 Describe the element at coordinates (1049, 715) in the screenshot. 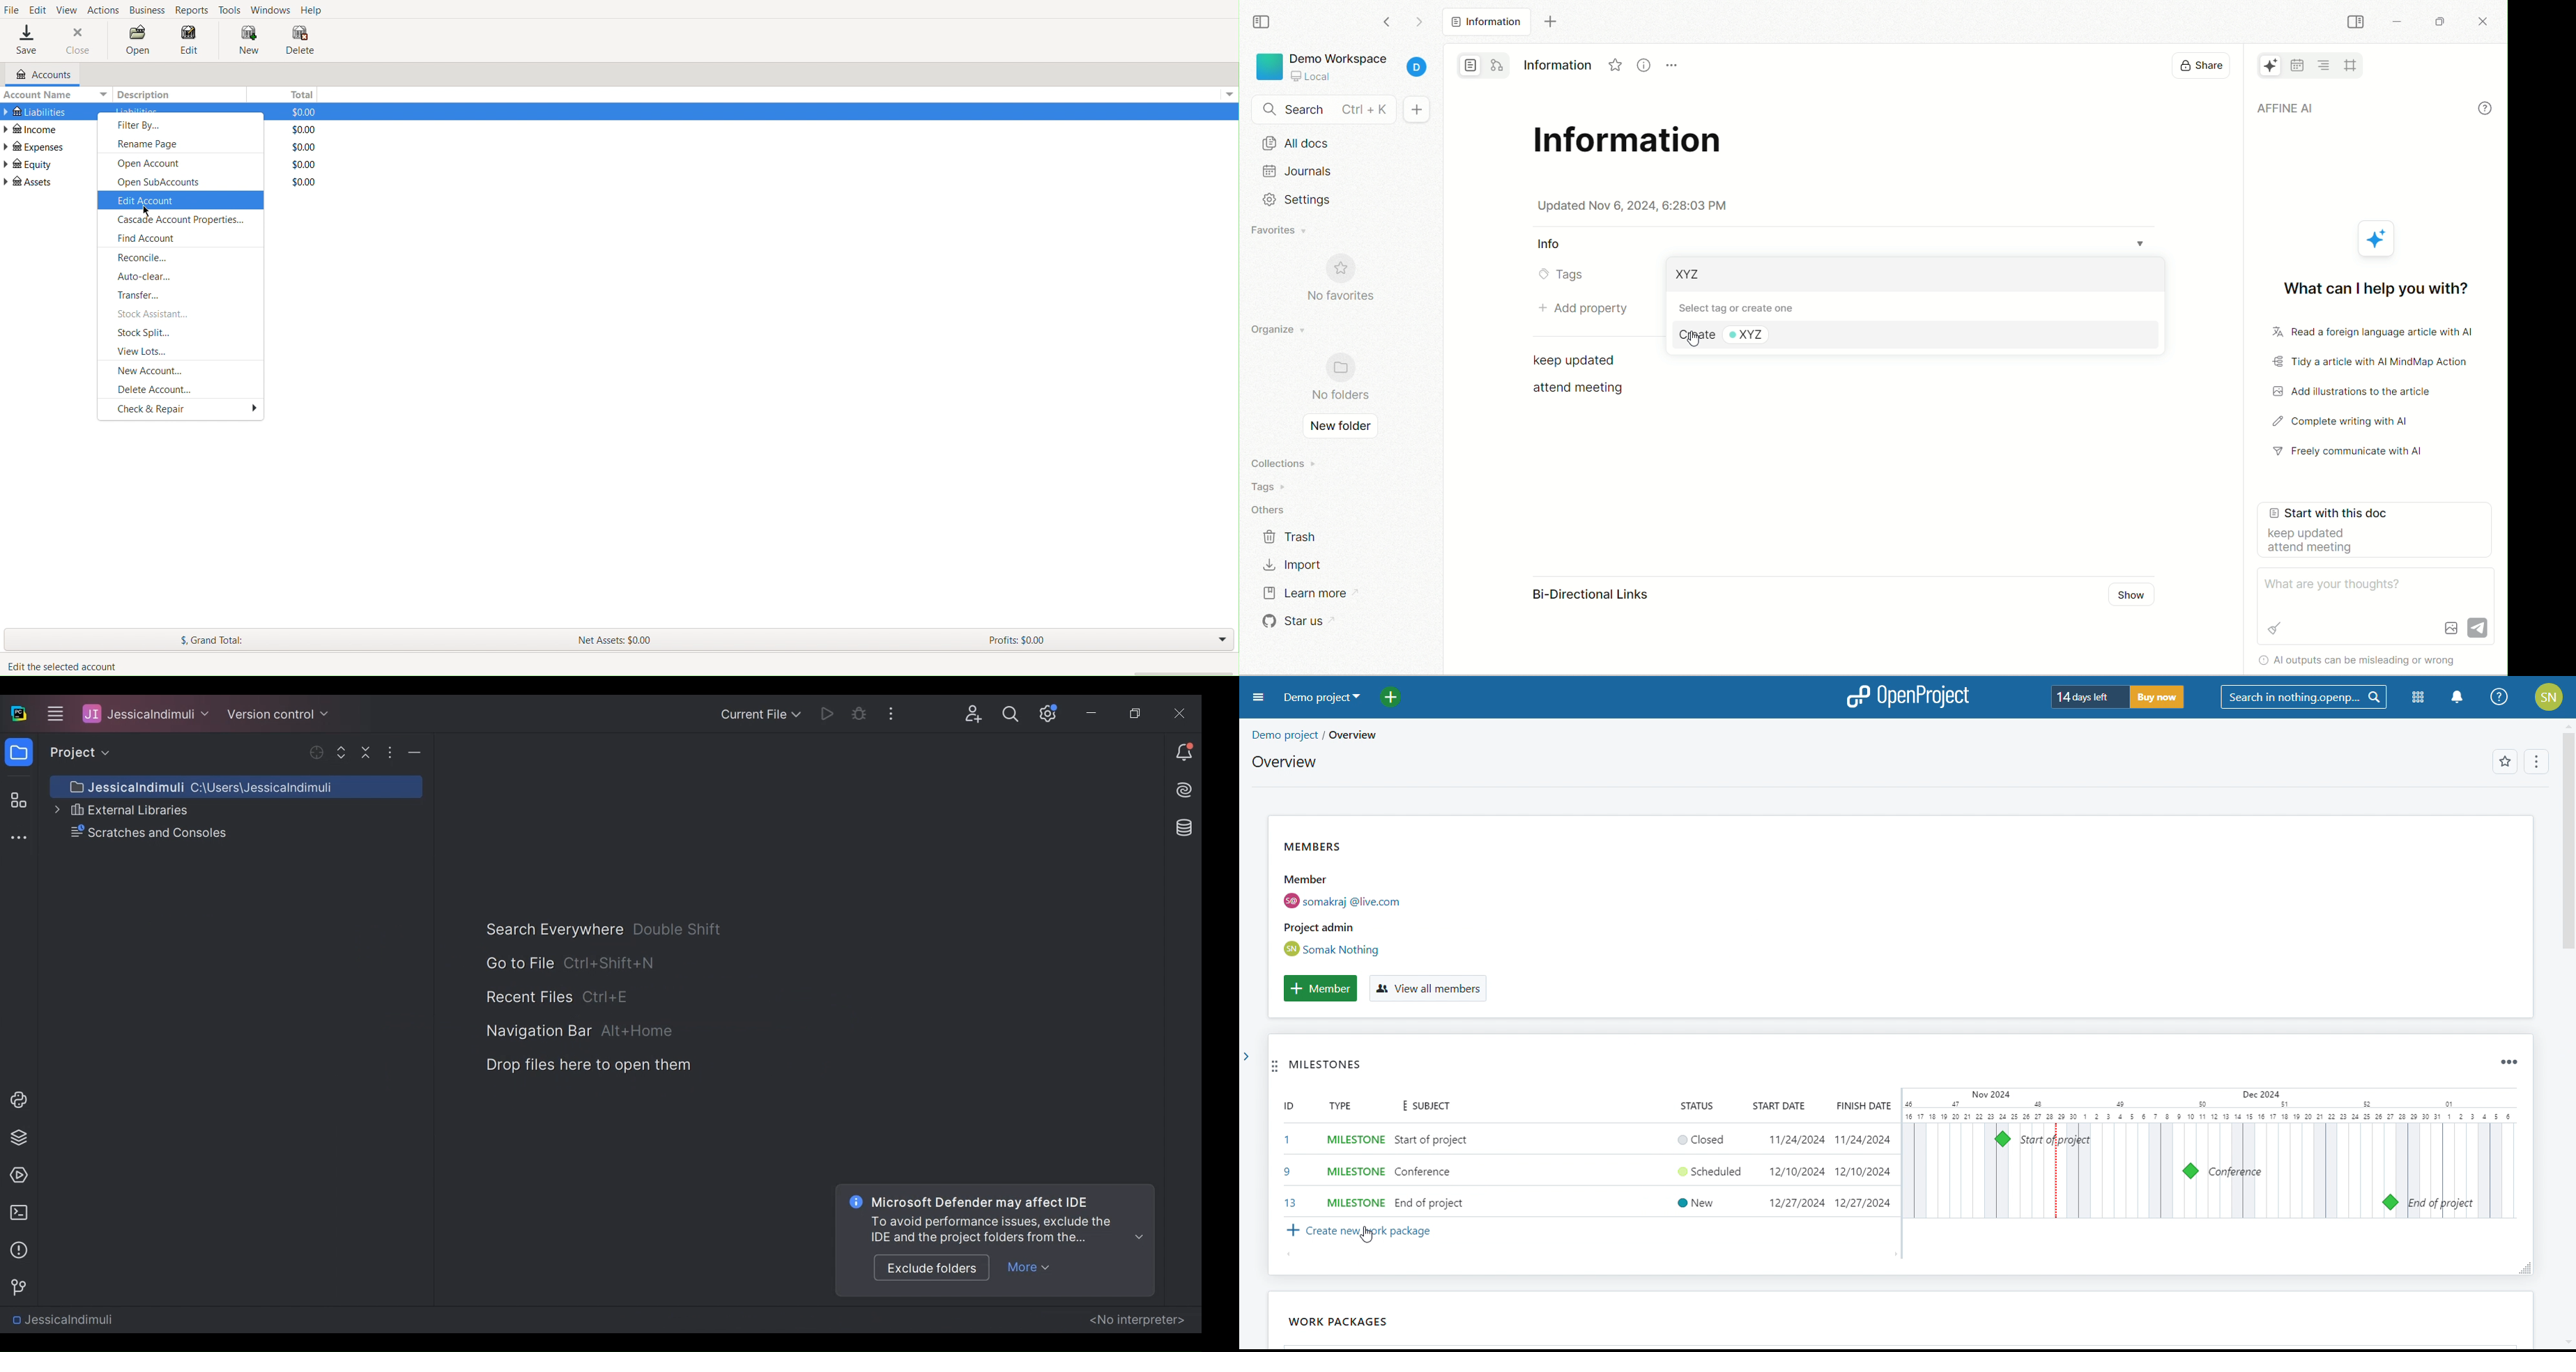

I see `Settings` at that location.